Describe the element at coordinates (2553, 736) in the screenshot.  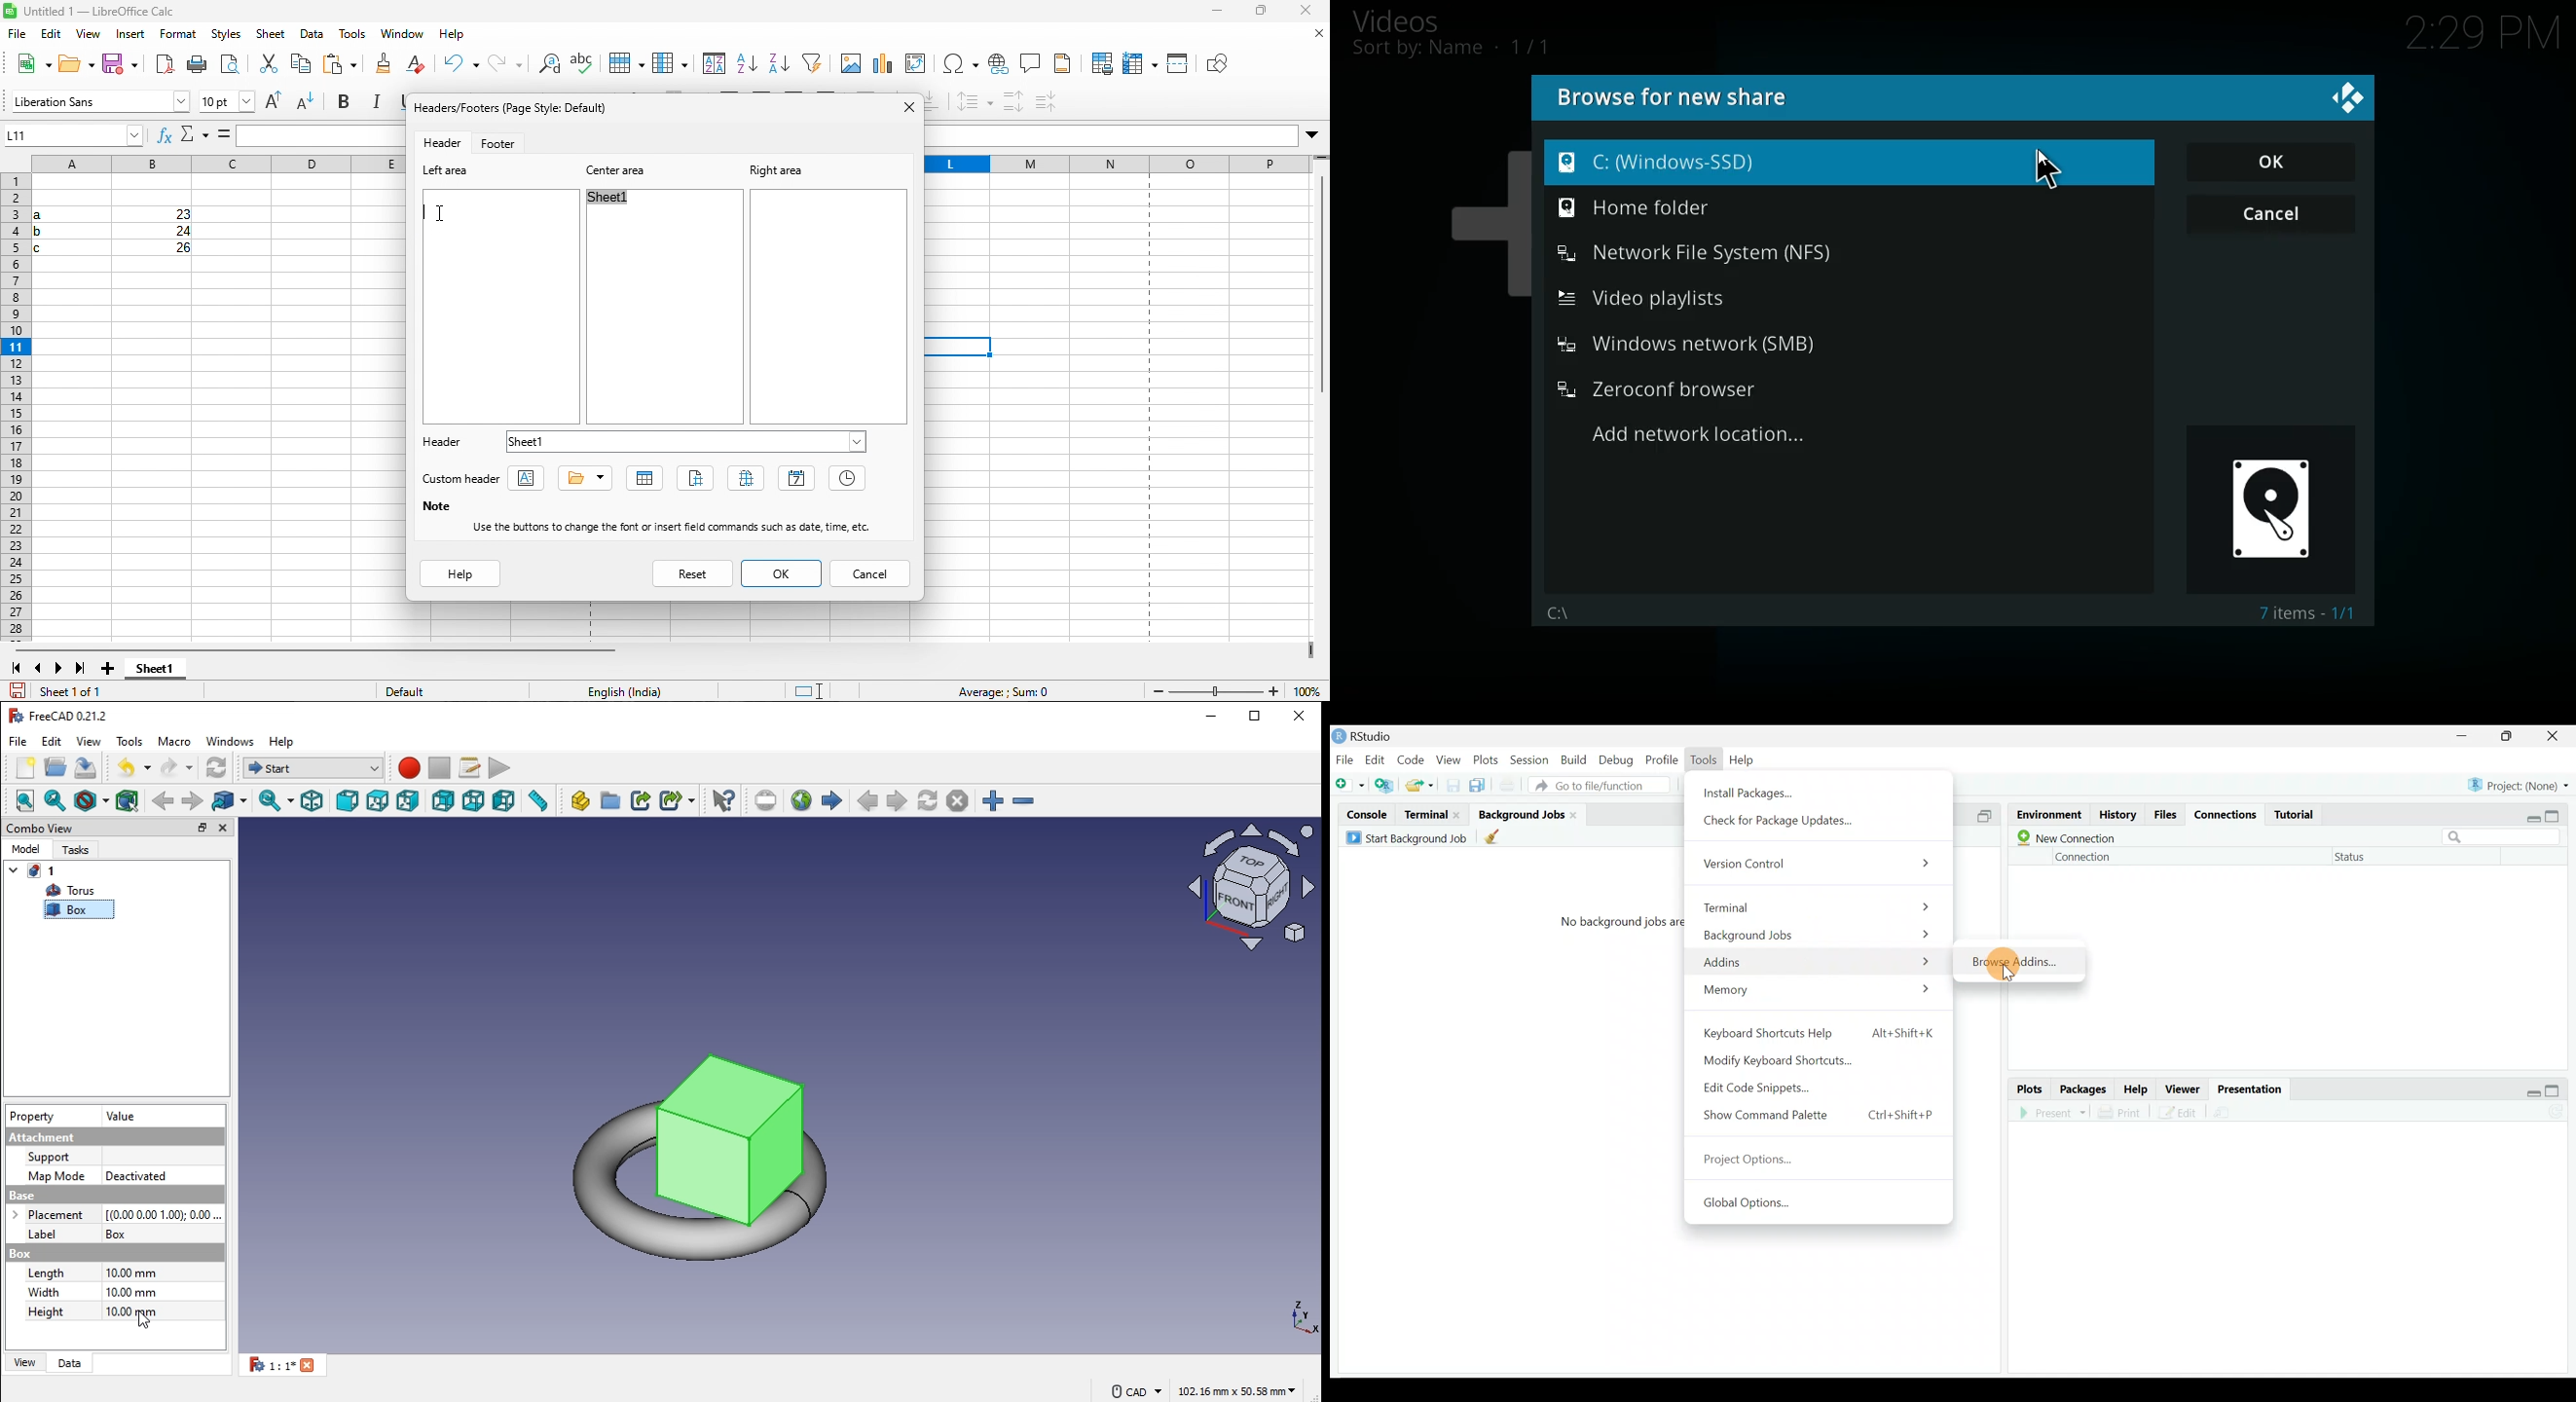
I see `close` at that location.